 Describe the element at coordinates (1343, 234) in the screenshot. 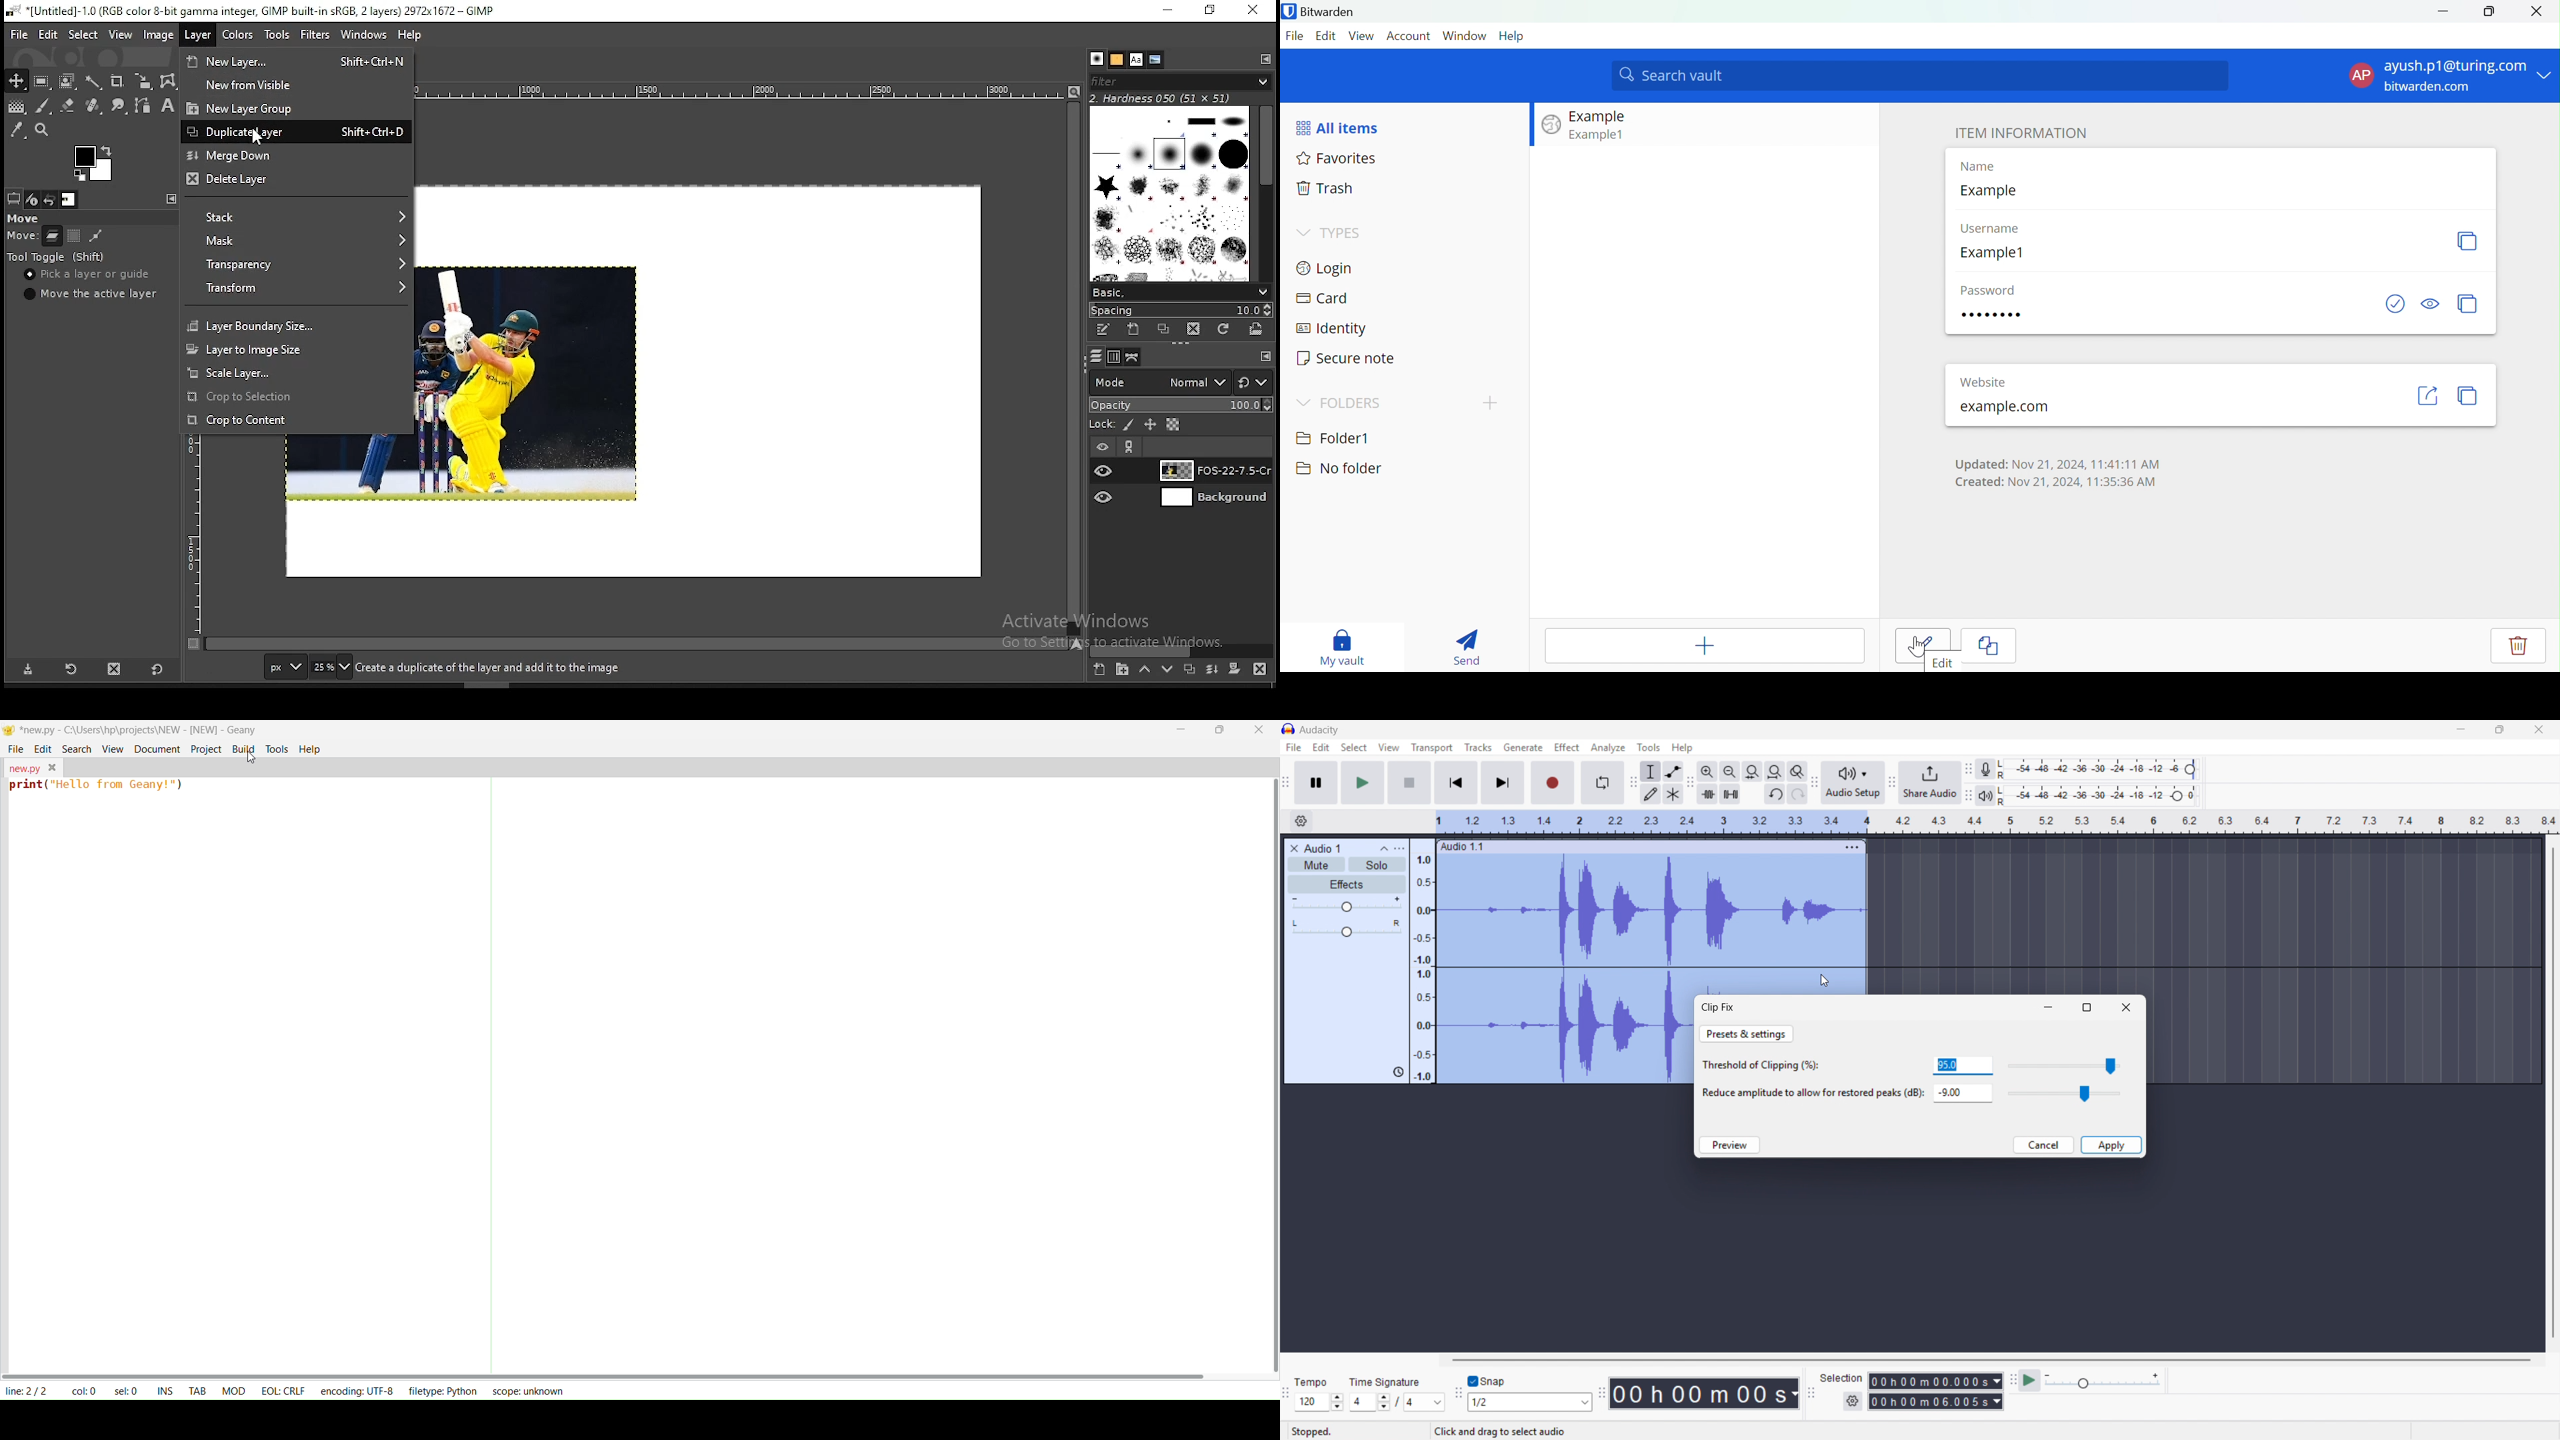

I see `TYPES` at that location.